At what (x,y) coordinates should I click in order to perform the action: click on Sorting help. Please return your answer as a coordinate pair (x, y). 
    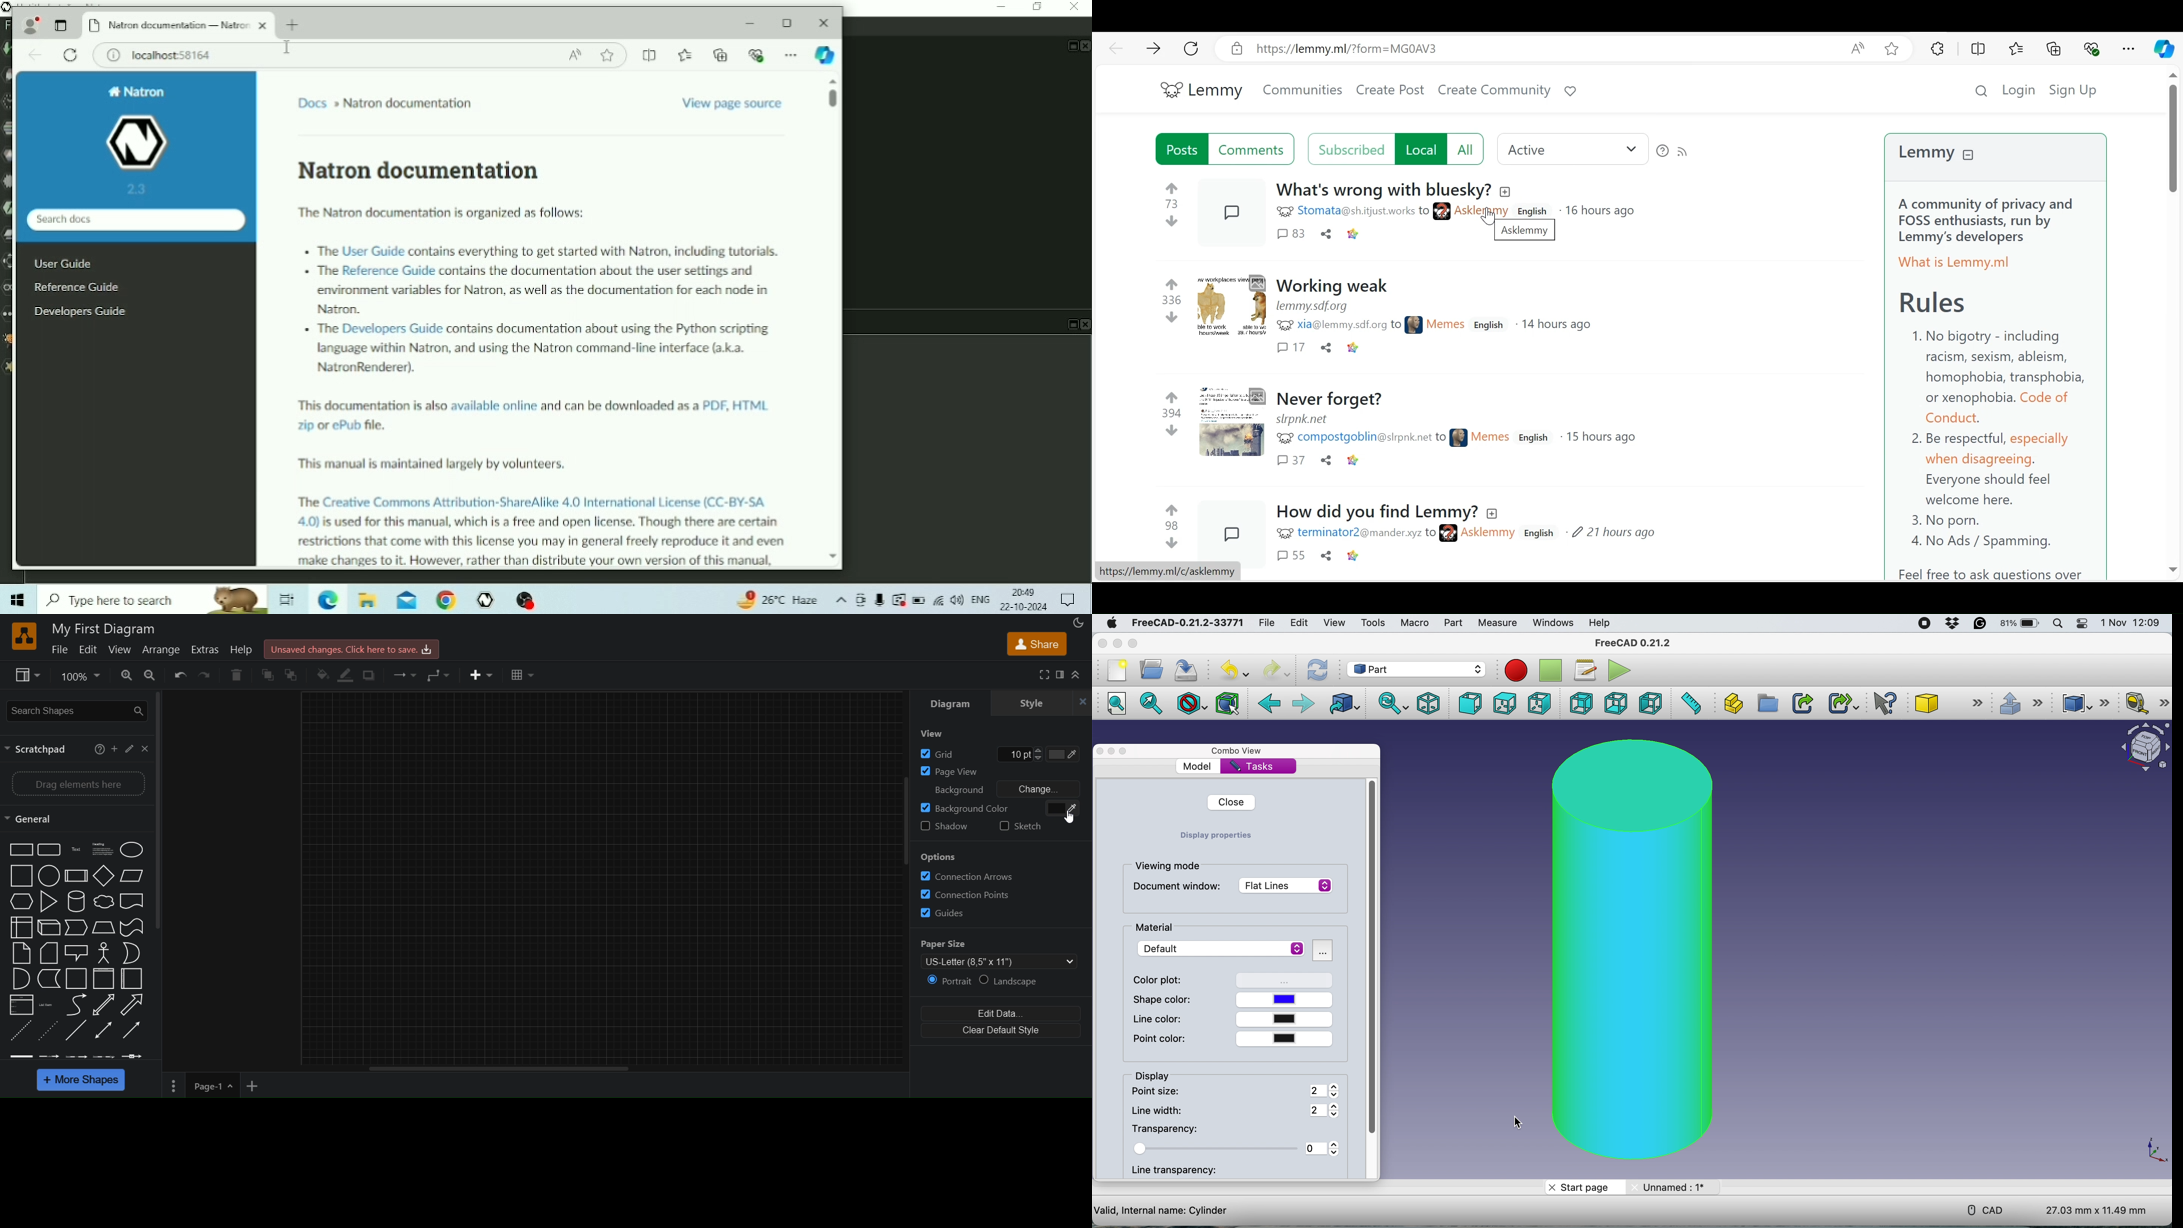
    Looking at the image, I should click on (1663, 151).